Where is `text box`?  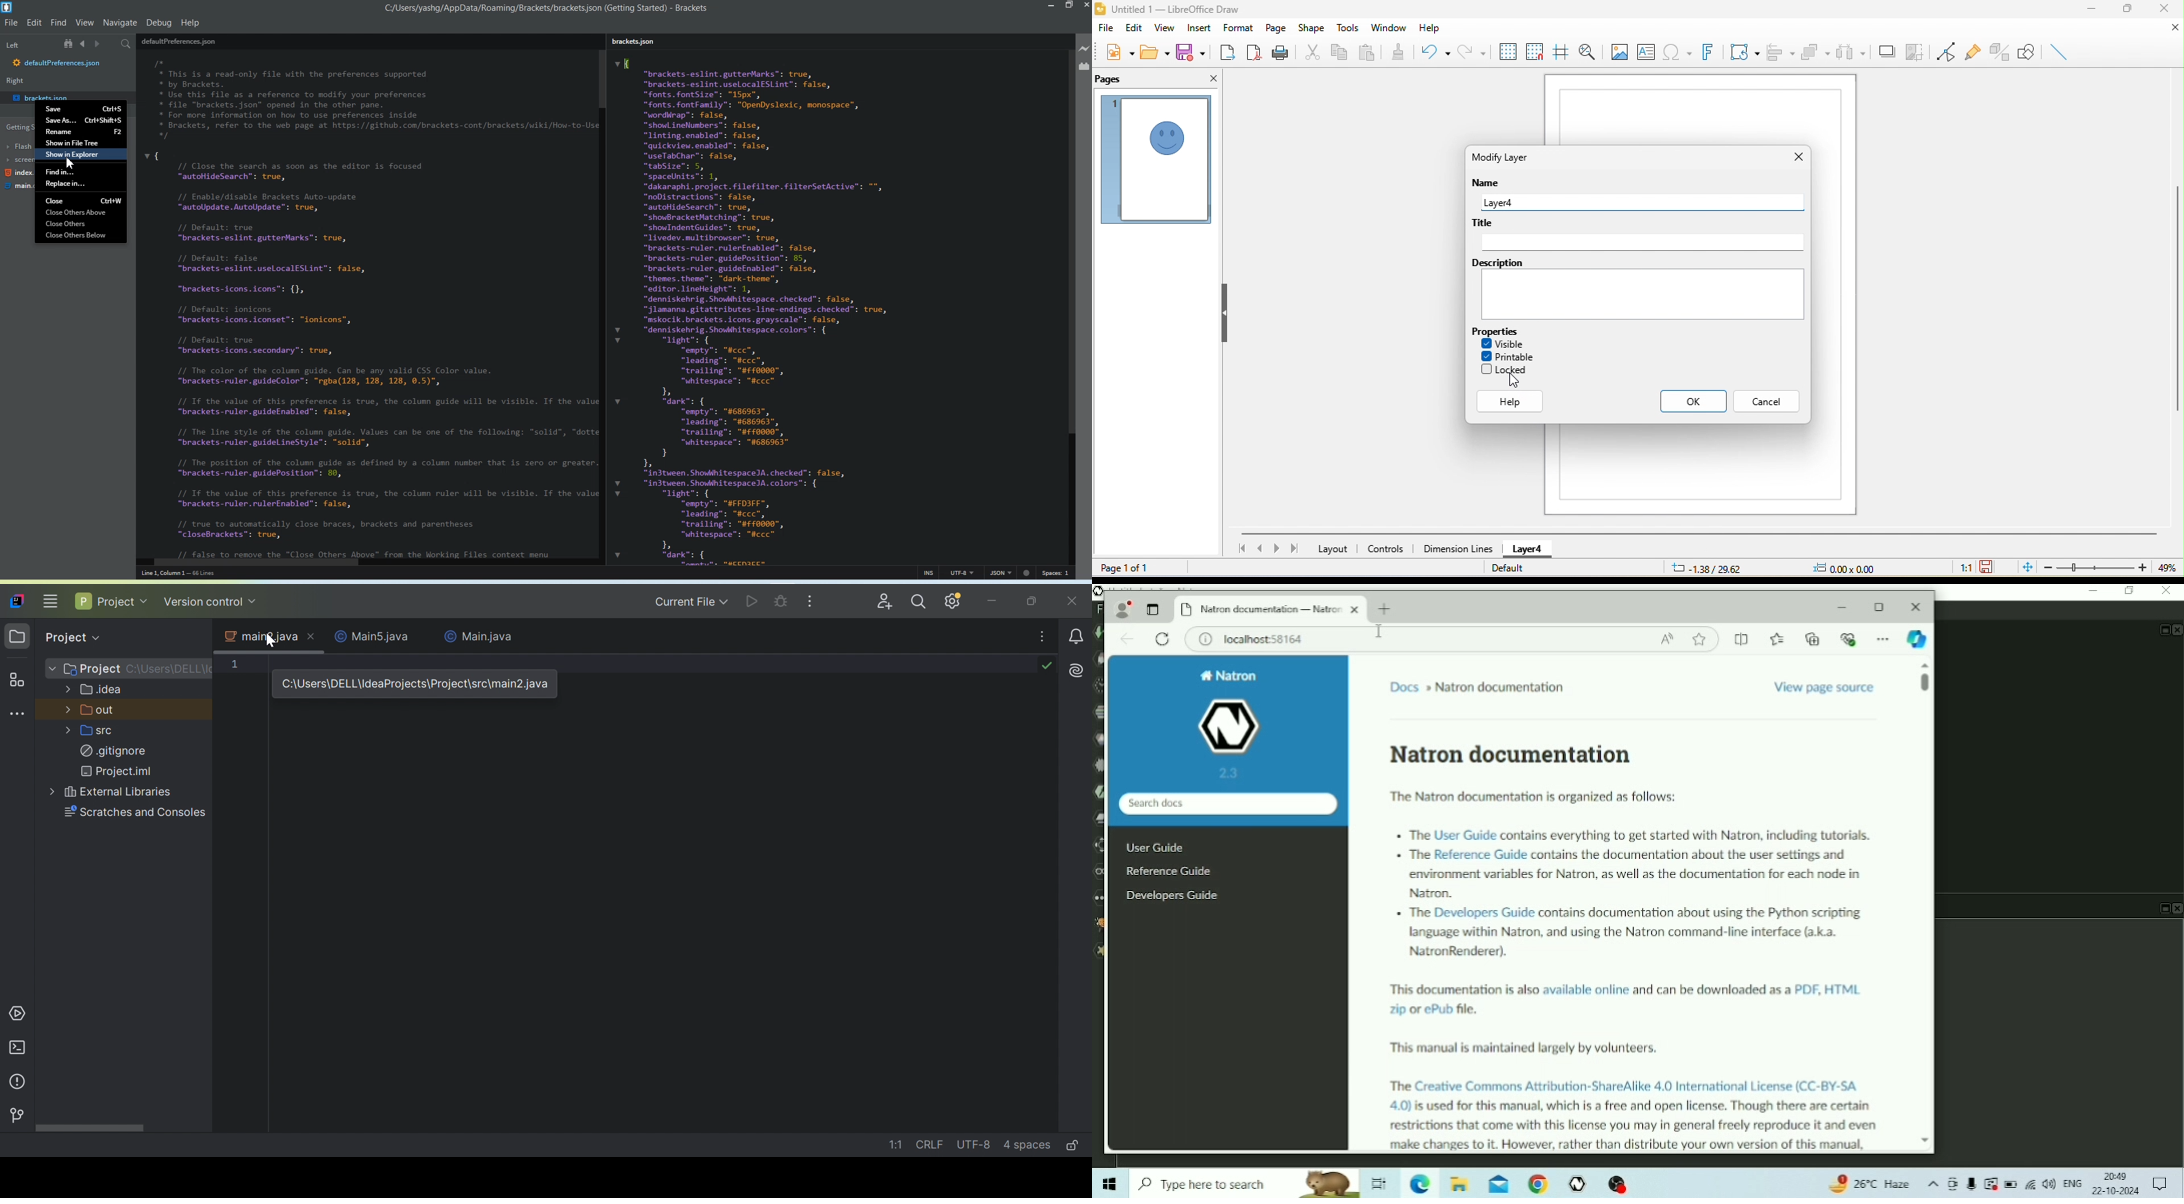 text box is located at coordinates (1648, 50).